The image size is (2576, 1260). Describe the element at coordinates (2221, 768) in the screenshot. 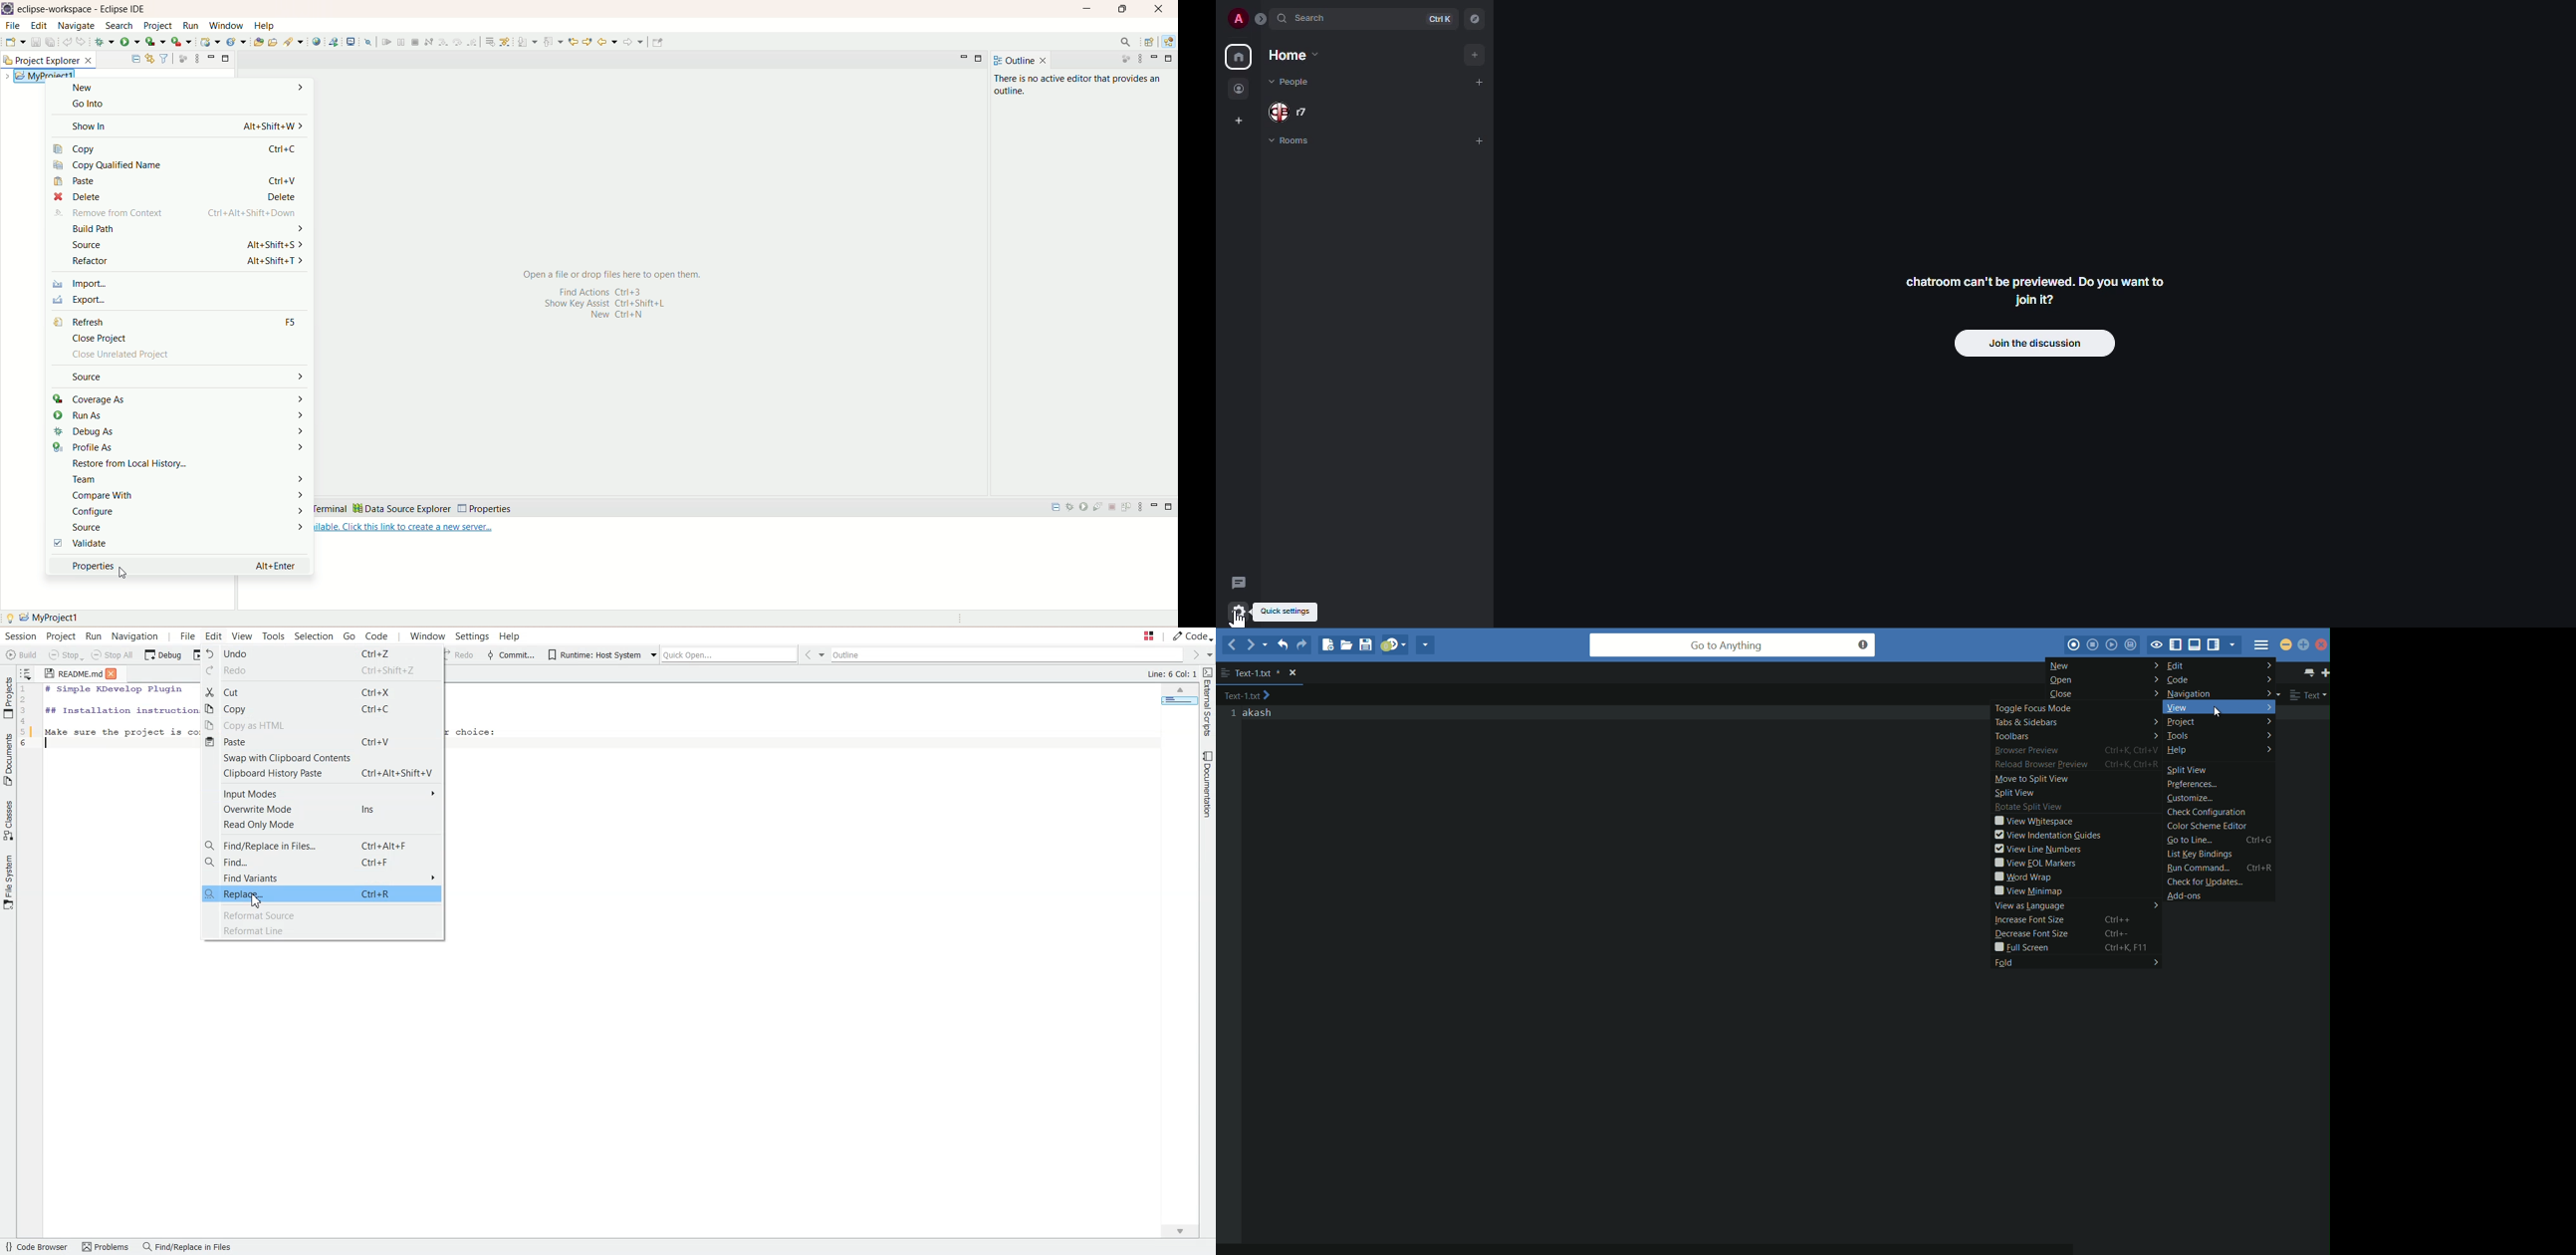

I see `split view` at that location.